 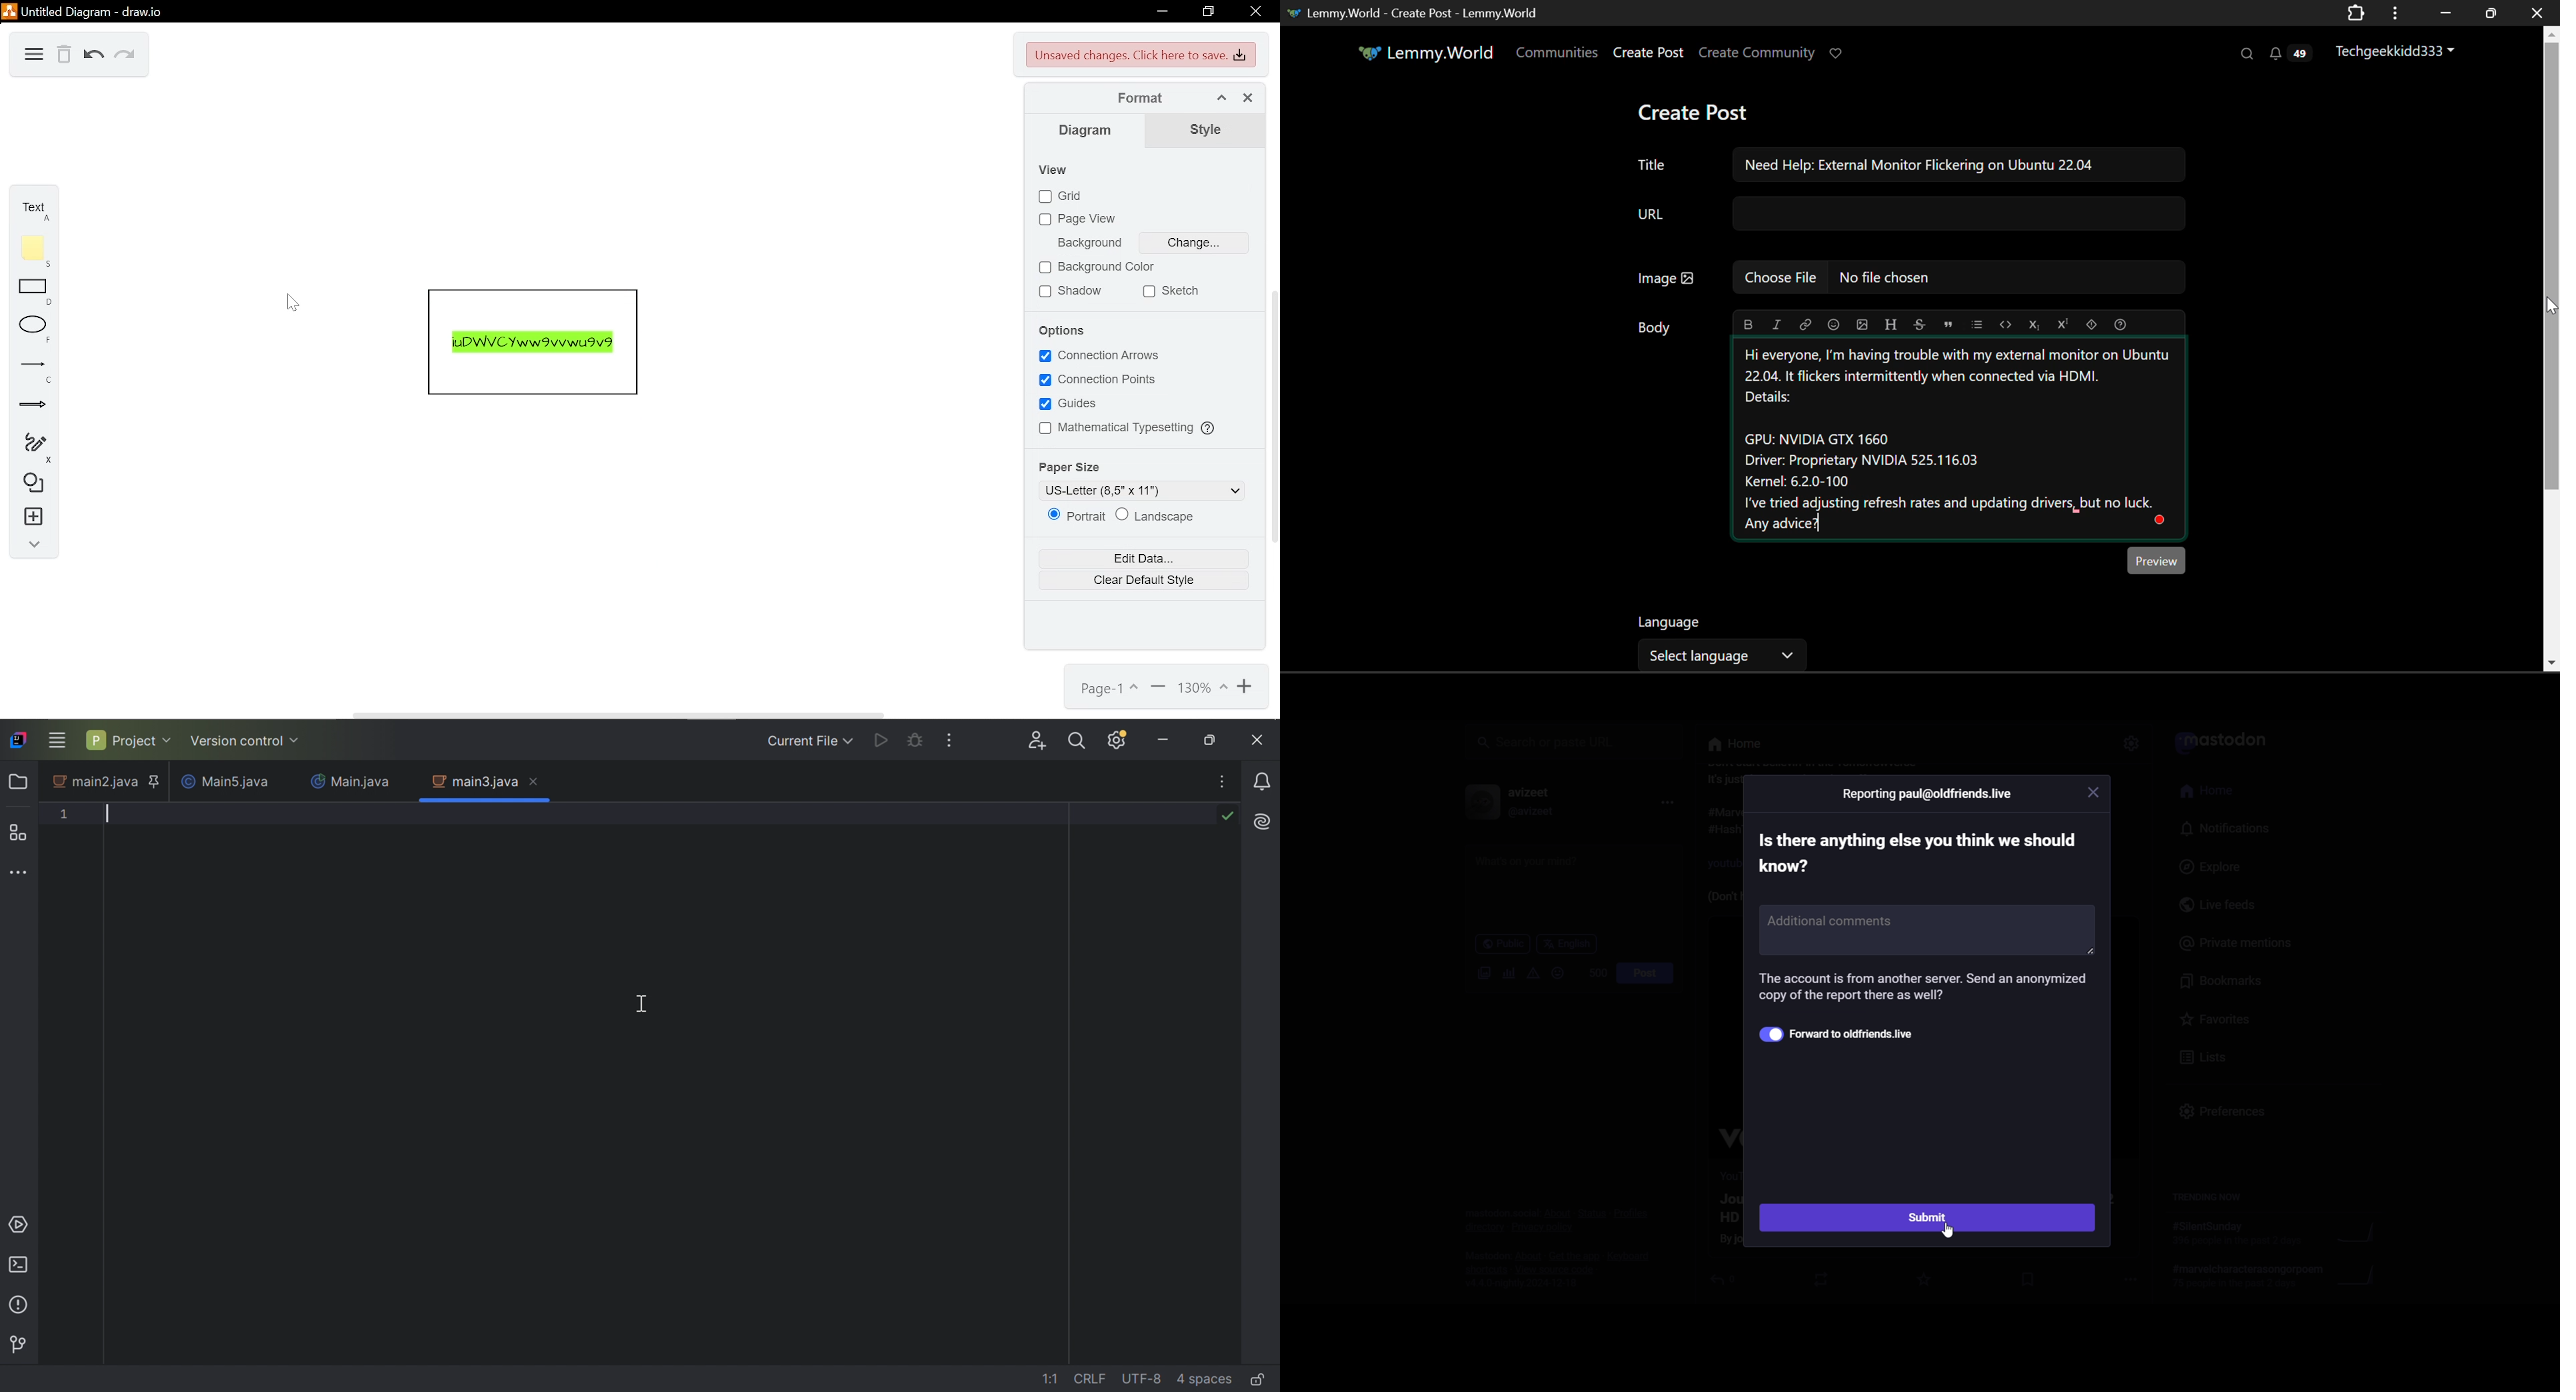 I want to click on go to line, so click(x=1054, y=1379).